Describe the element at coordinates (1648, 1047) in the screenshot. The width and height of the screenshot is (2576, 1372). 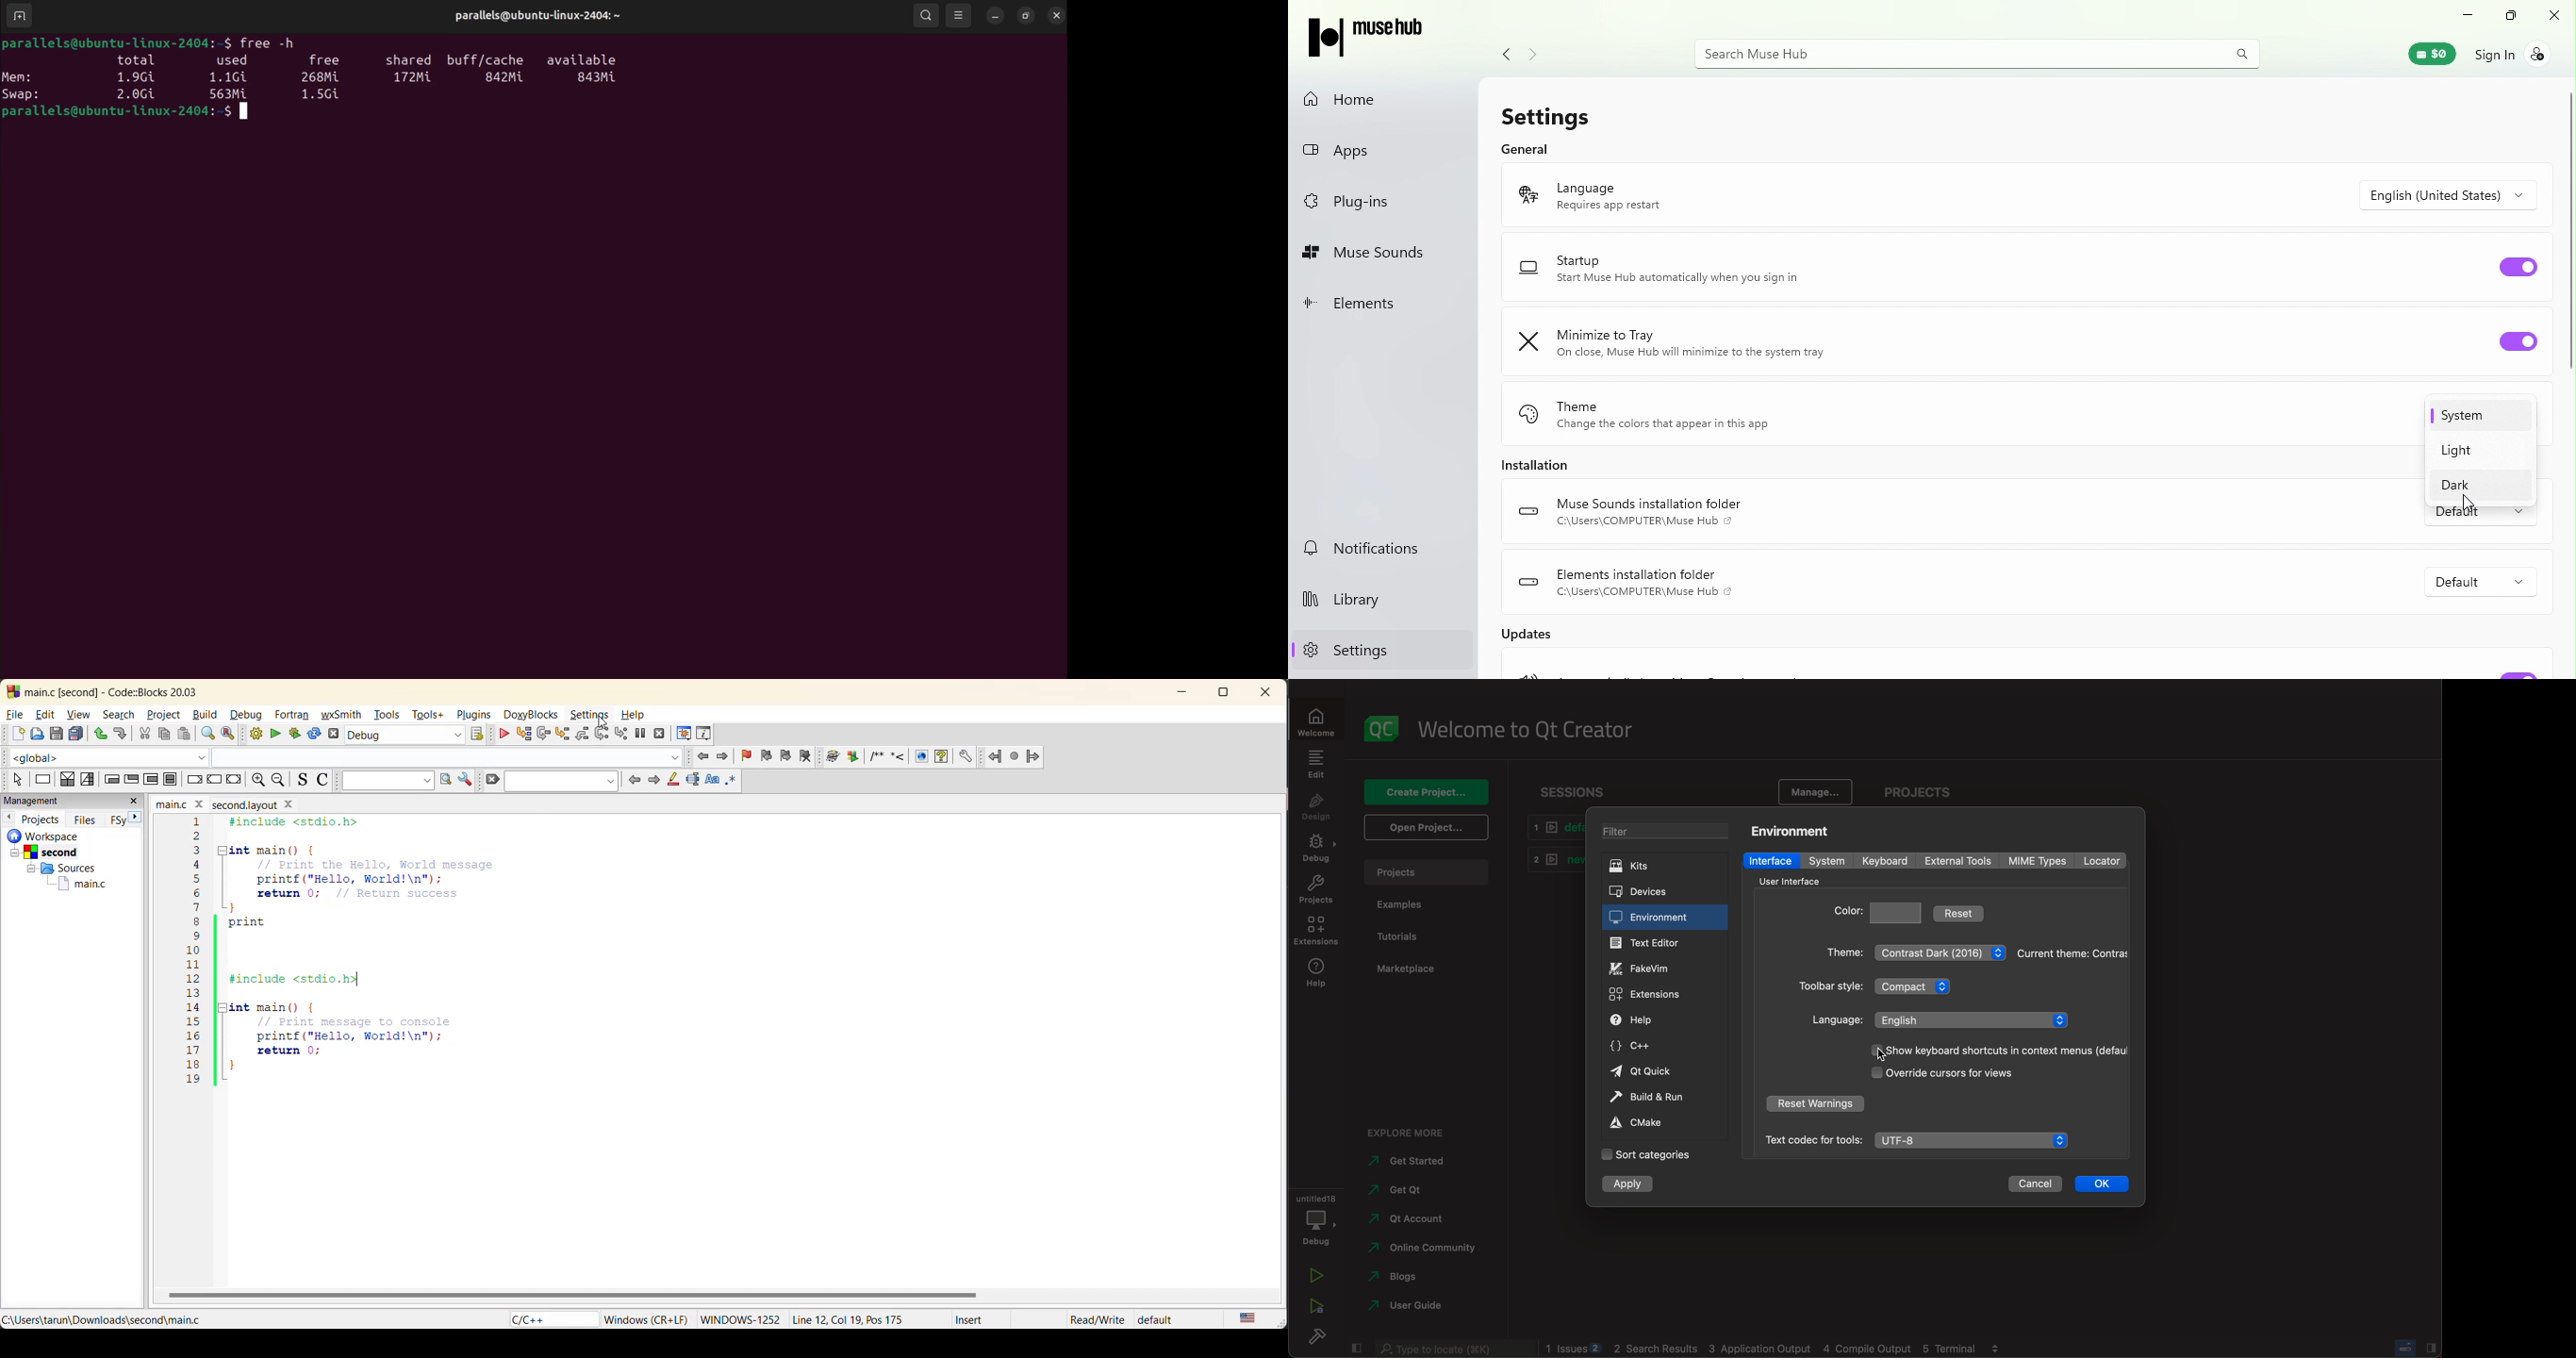
I see `c++` at that location.